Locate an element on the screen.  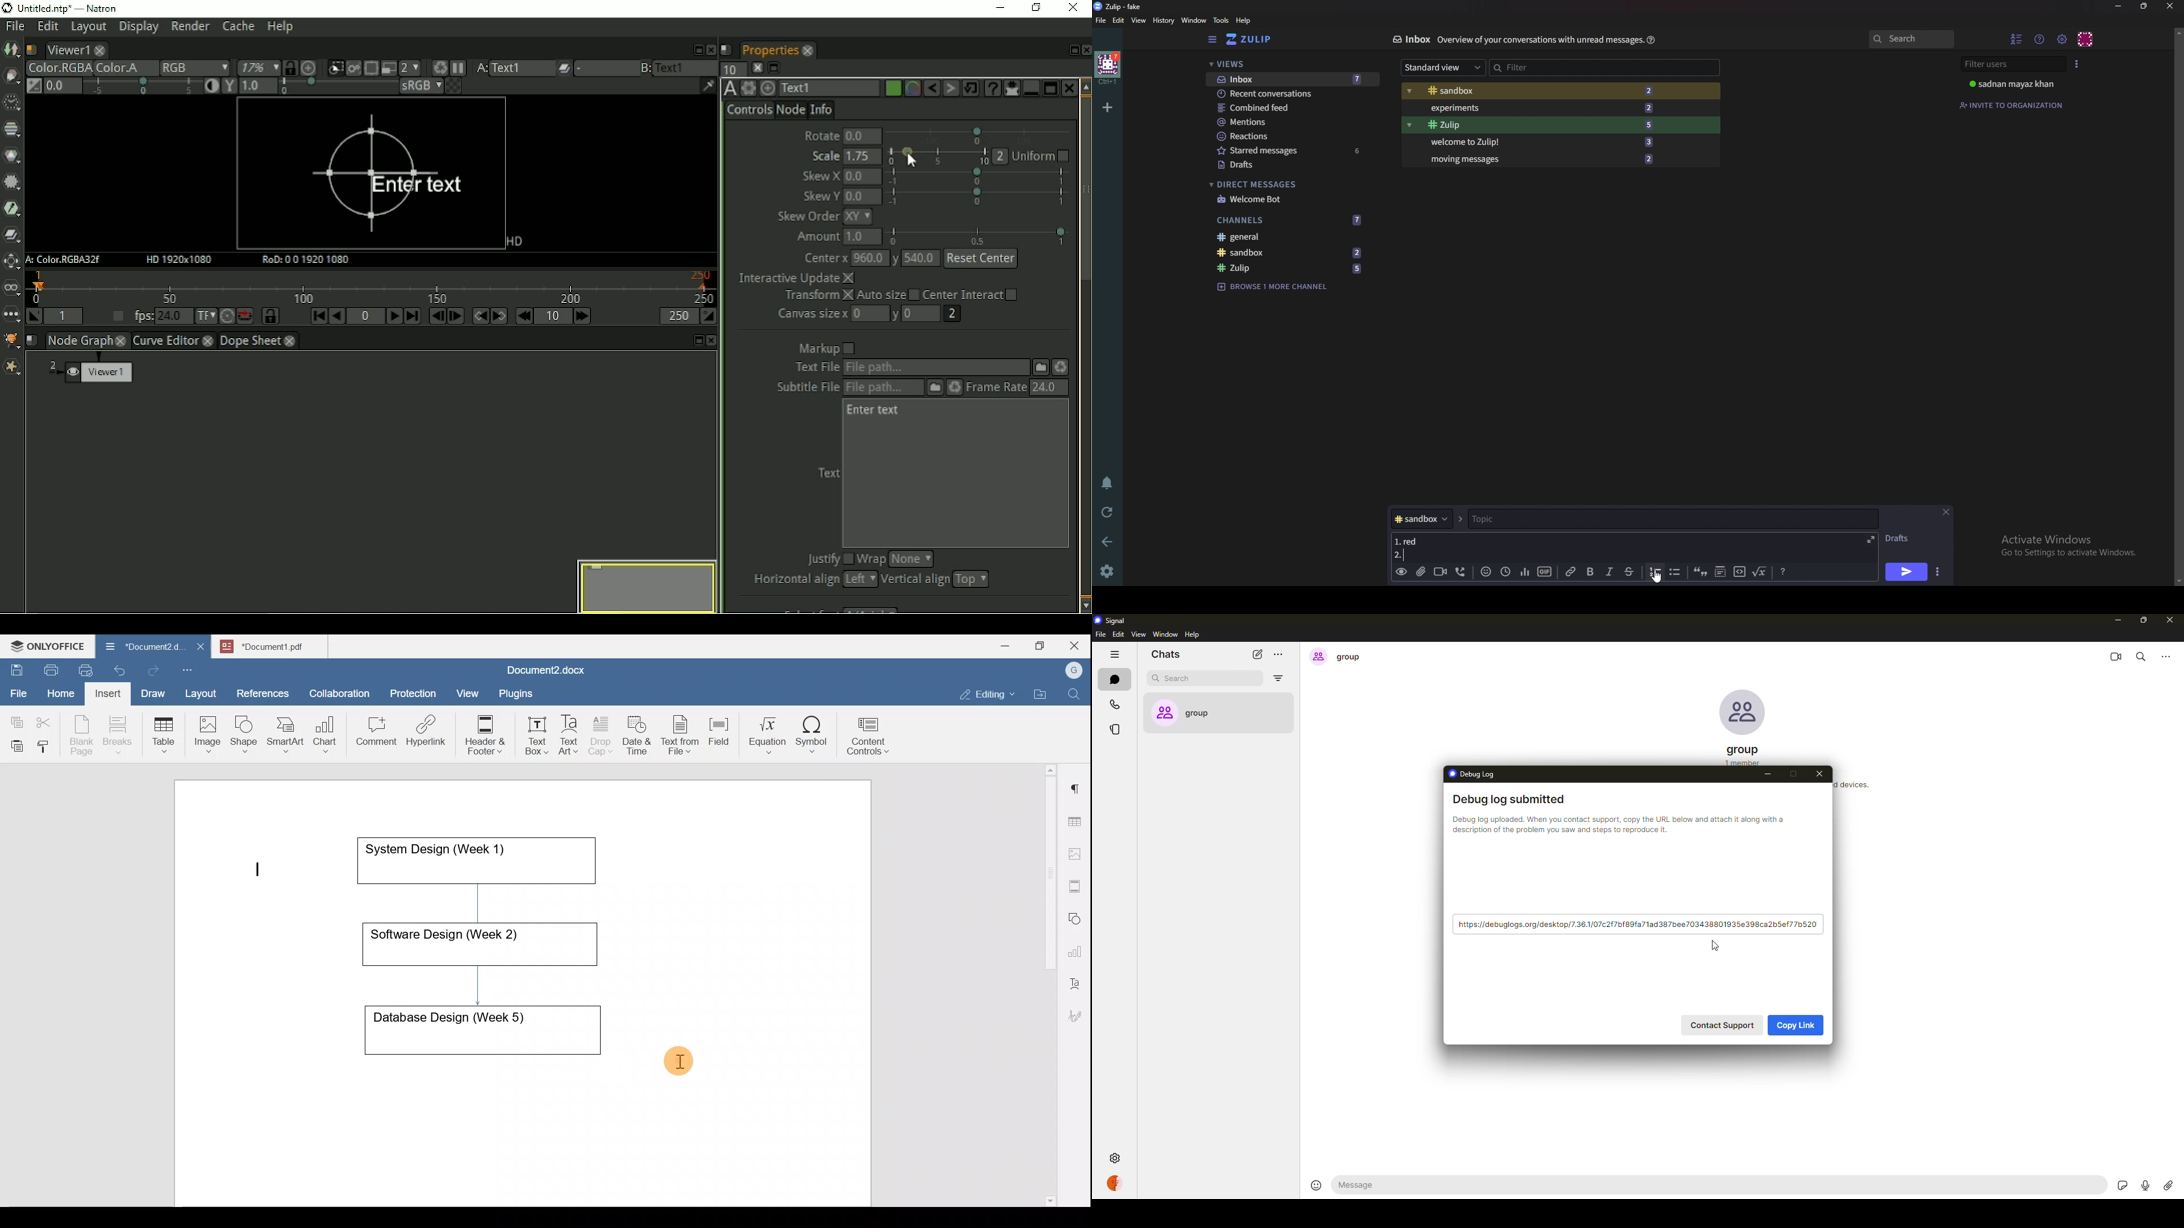
Document name is located at coordinates (276, 645).